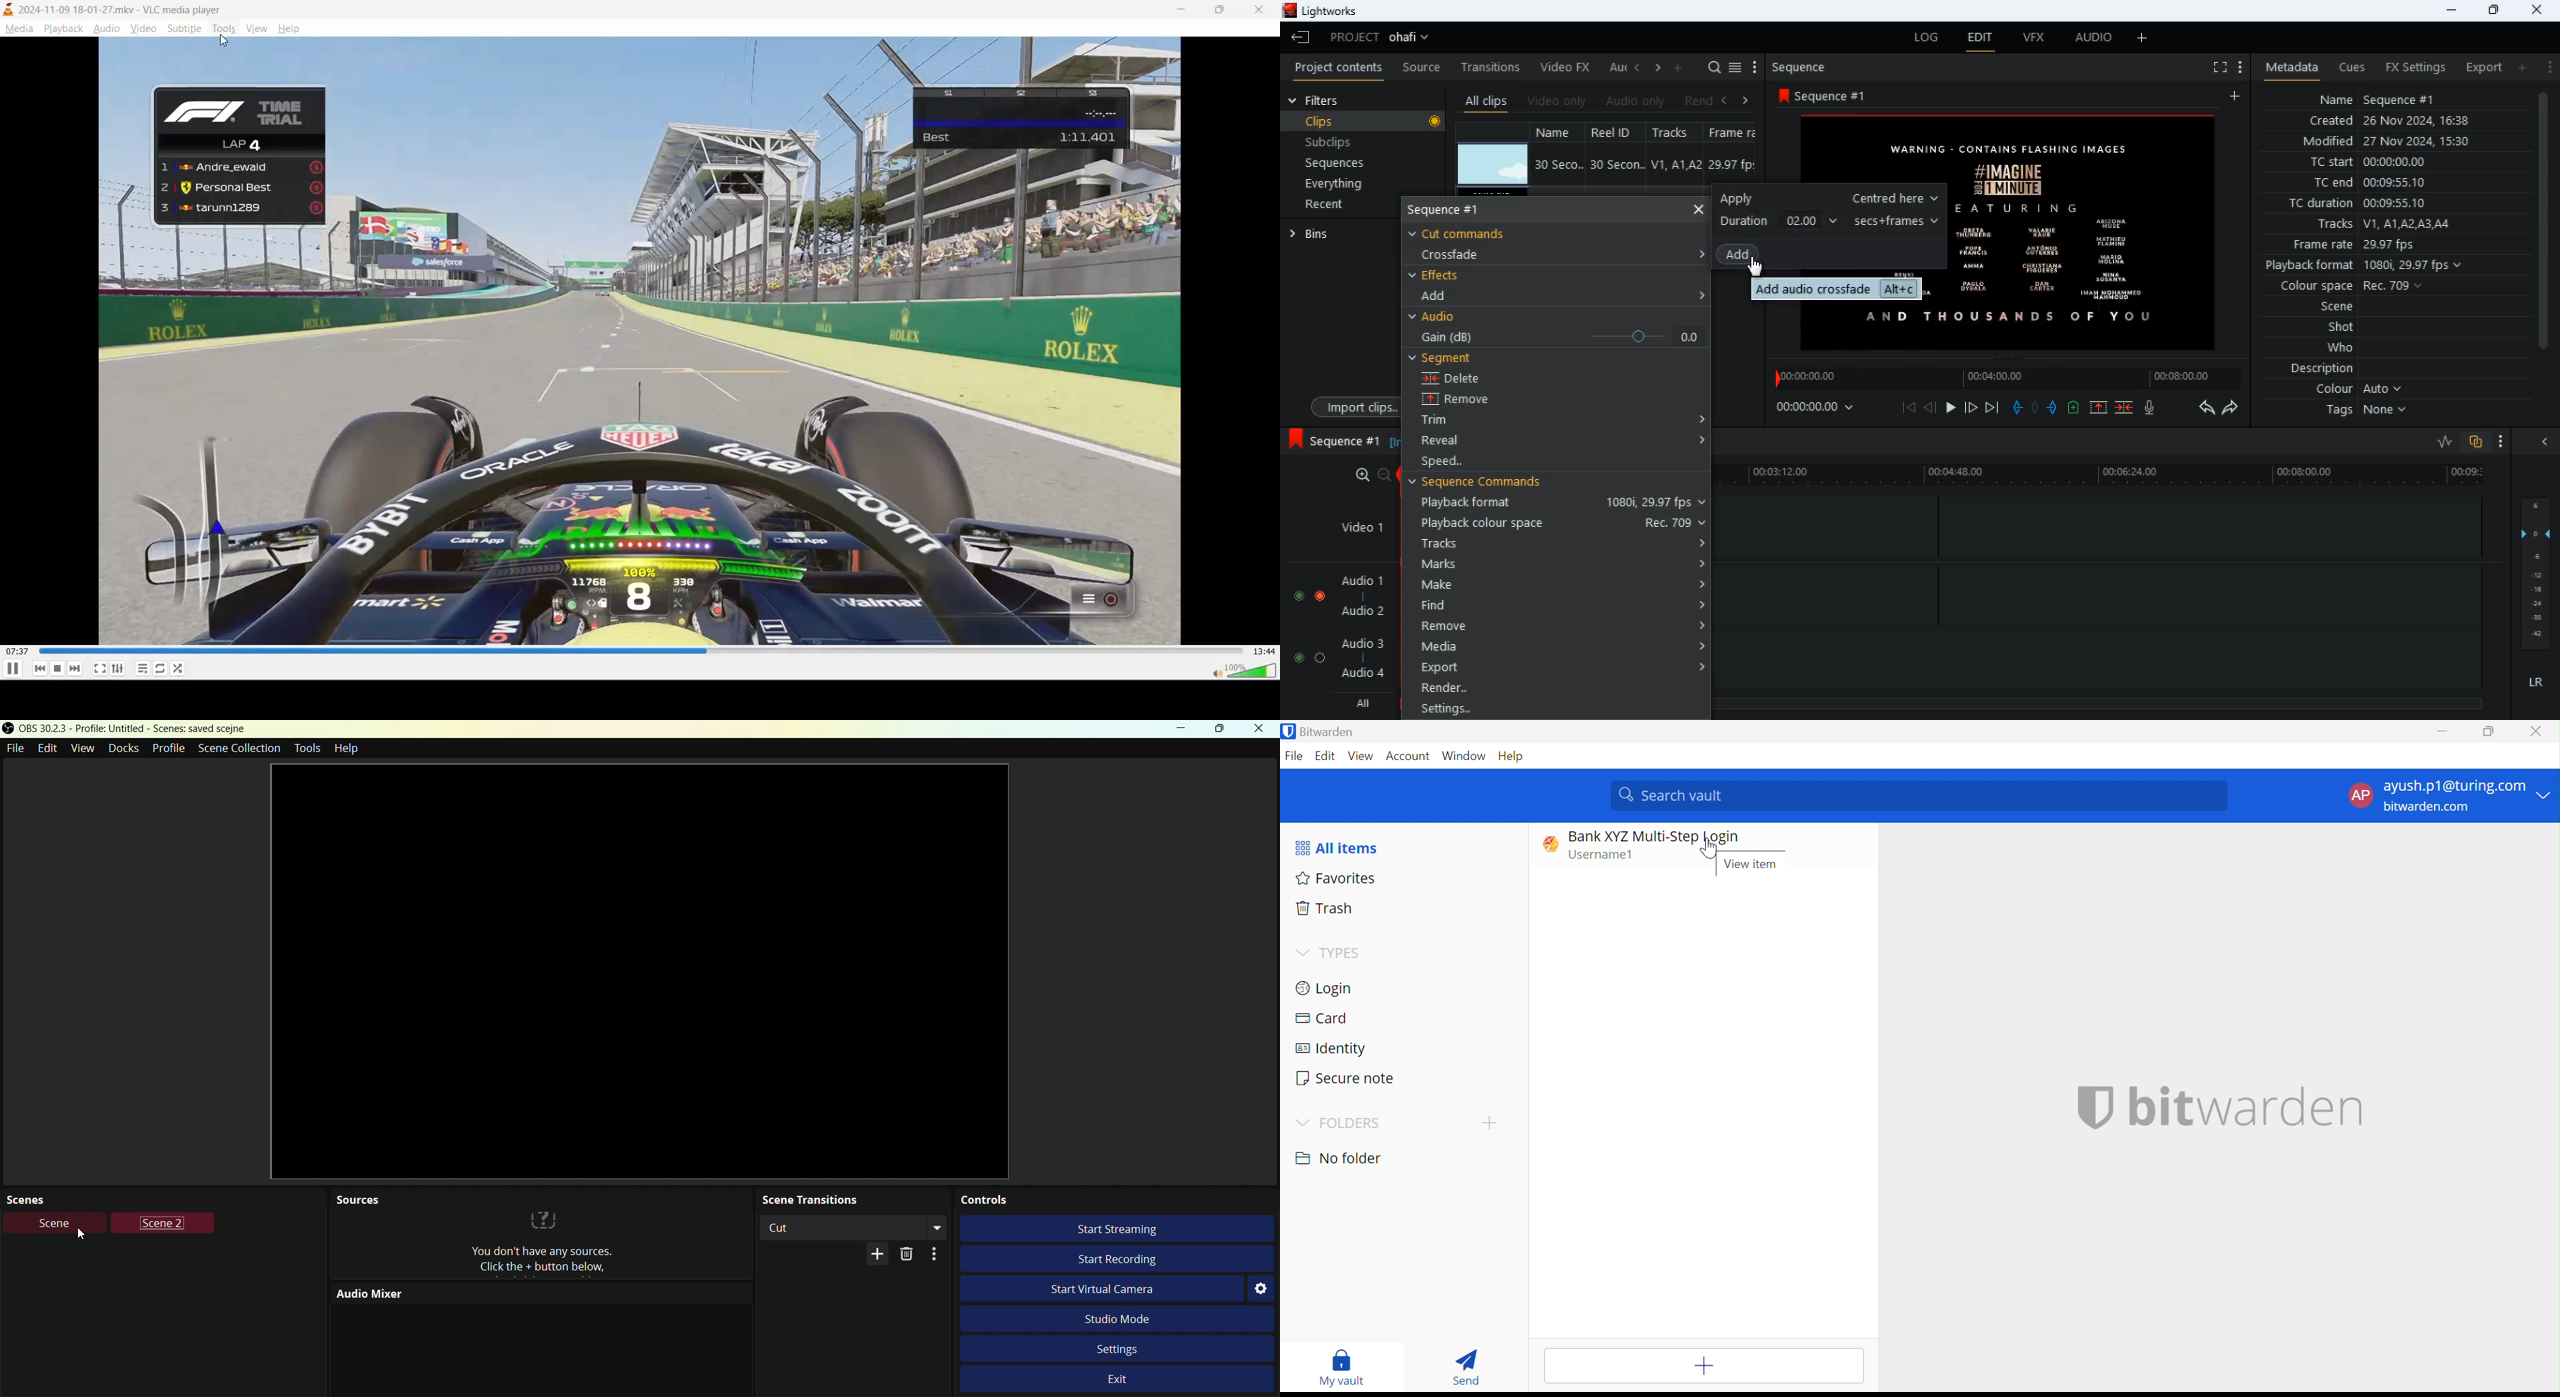 This screenshot has height=1400, width=2576. What do you see at coordinates (2371, 203) in the screenshot?
I see `tc duration` at bounding box center [2371, 203].